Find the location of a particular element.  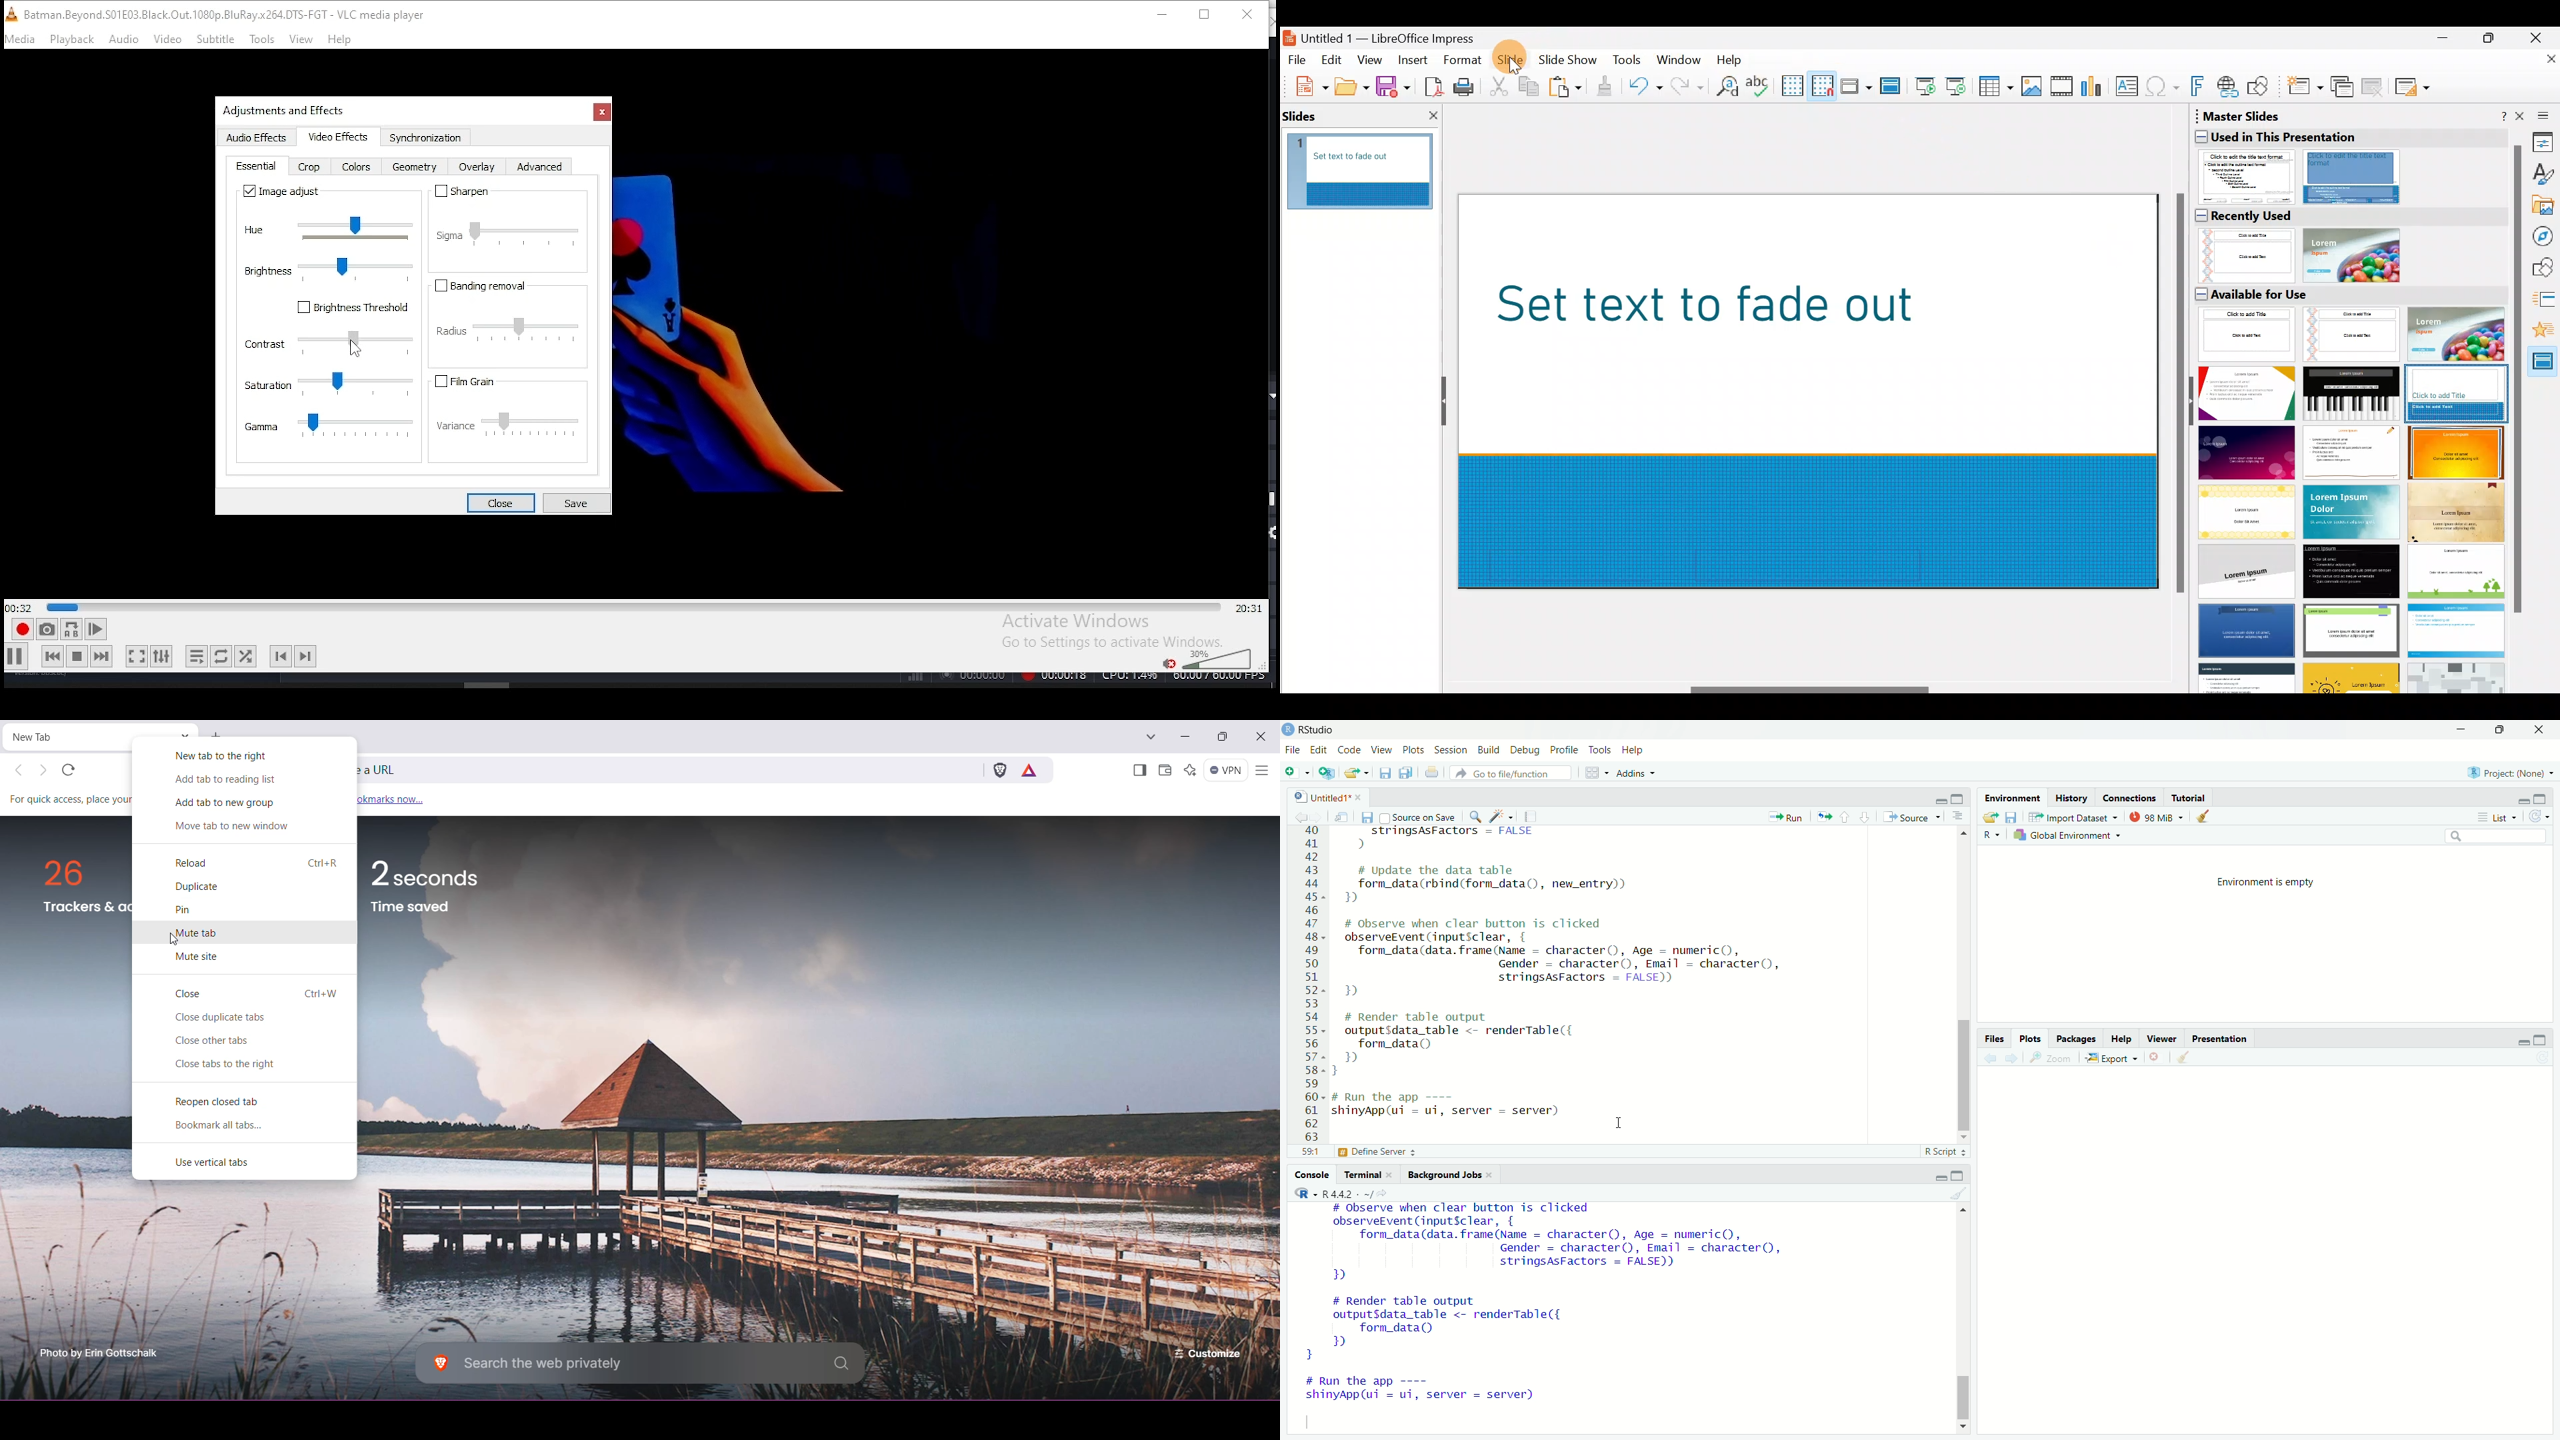

Edit is located at coordinates (1333, 60).